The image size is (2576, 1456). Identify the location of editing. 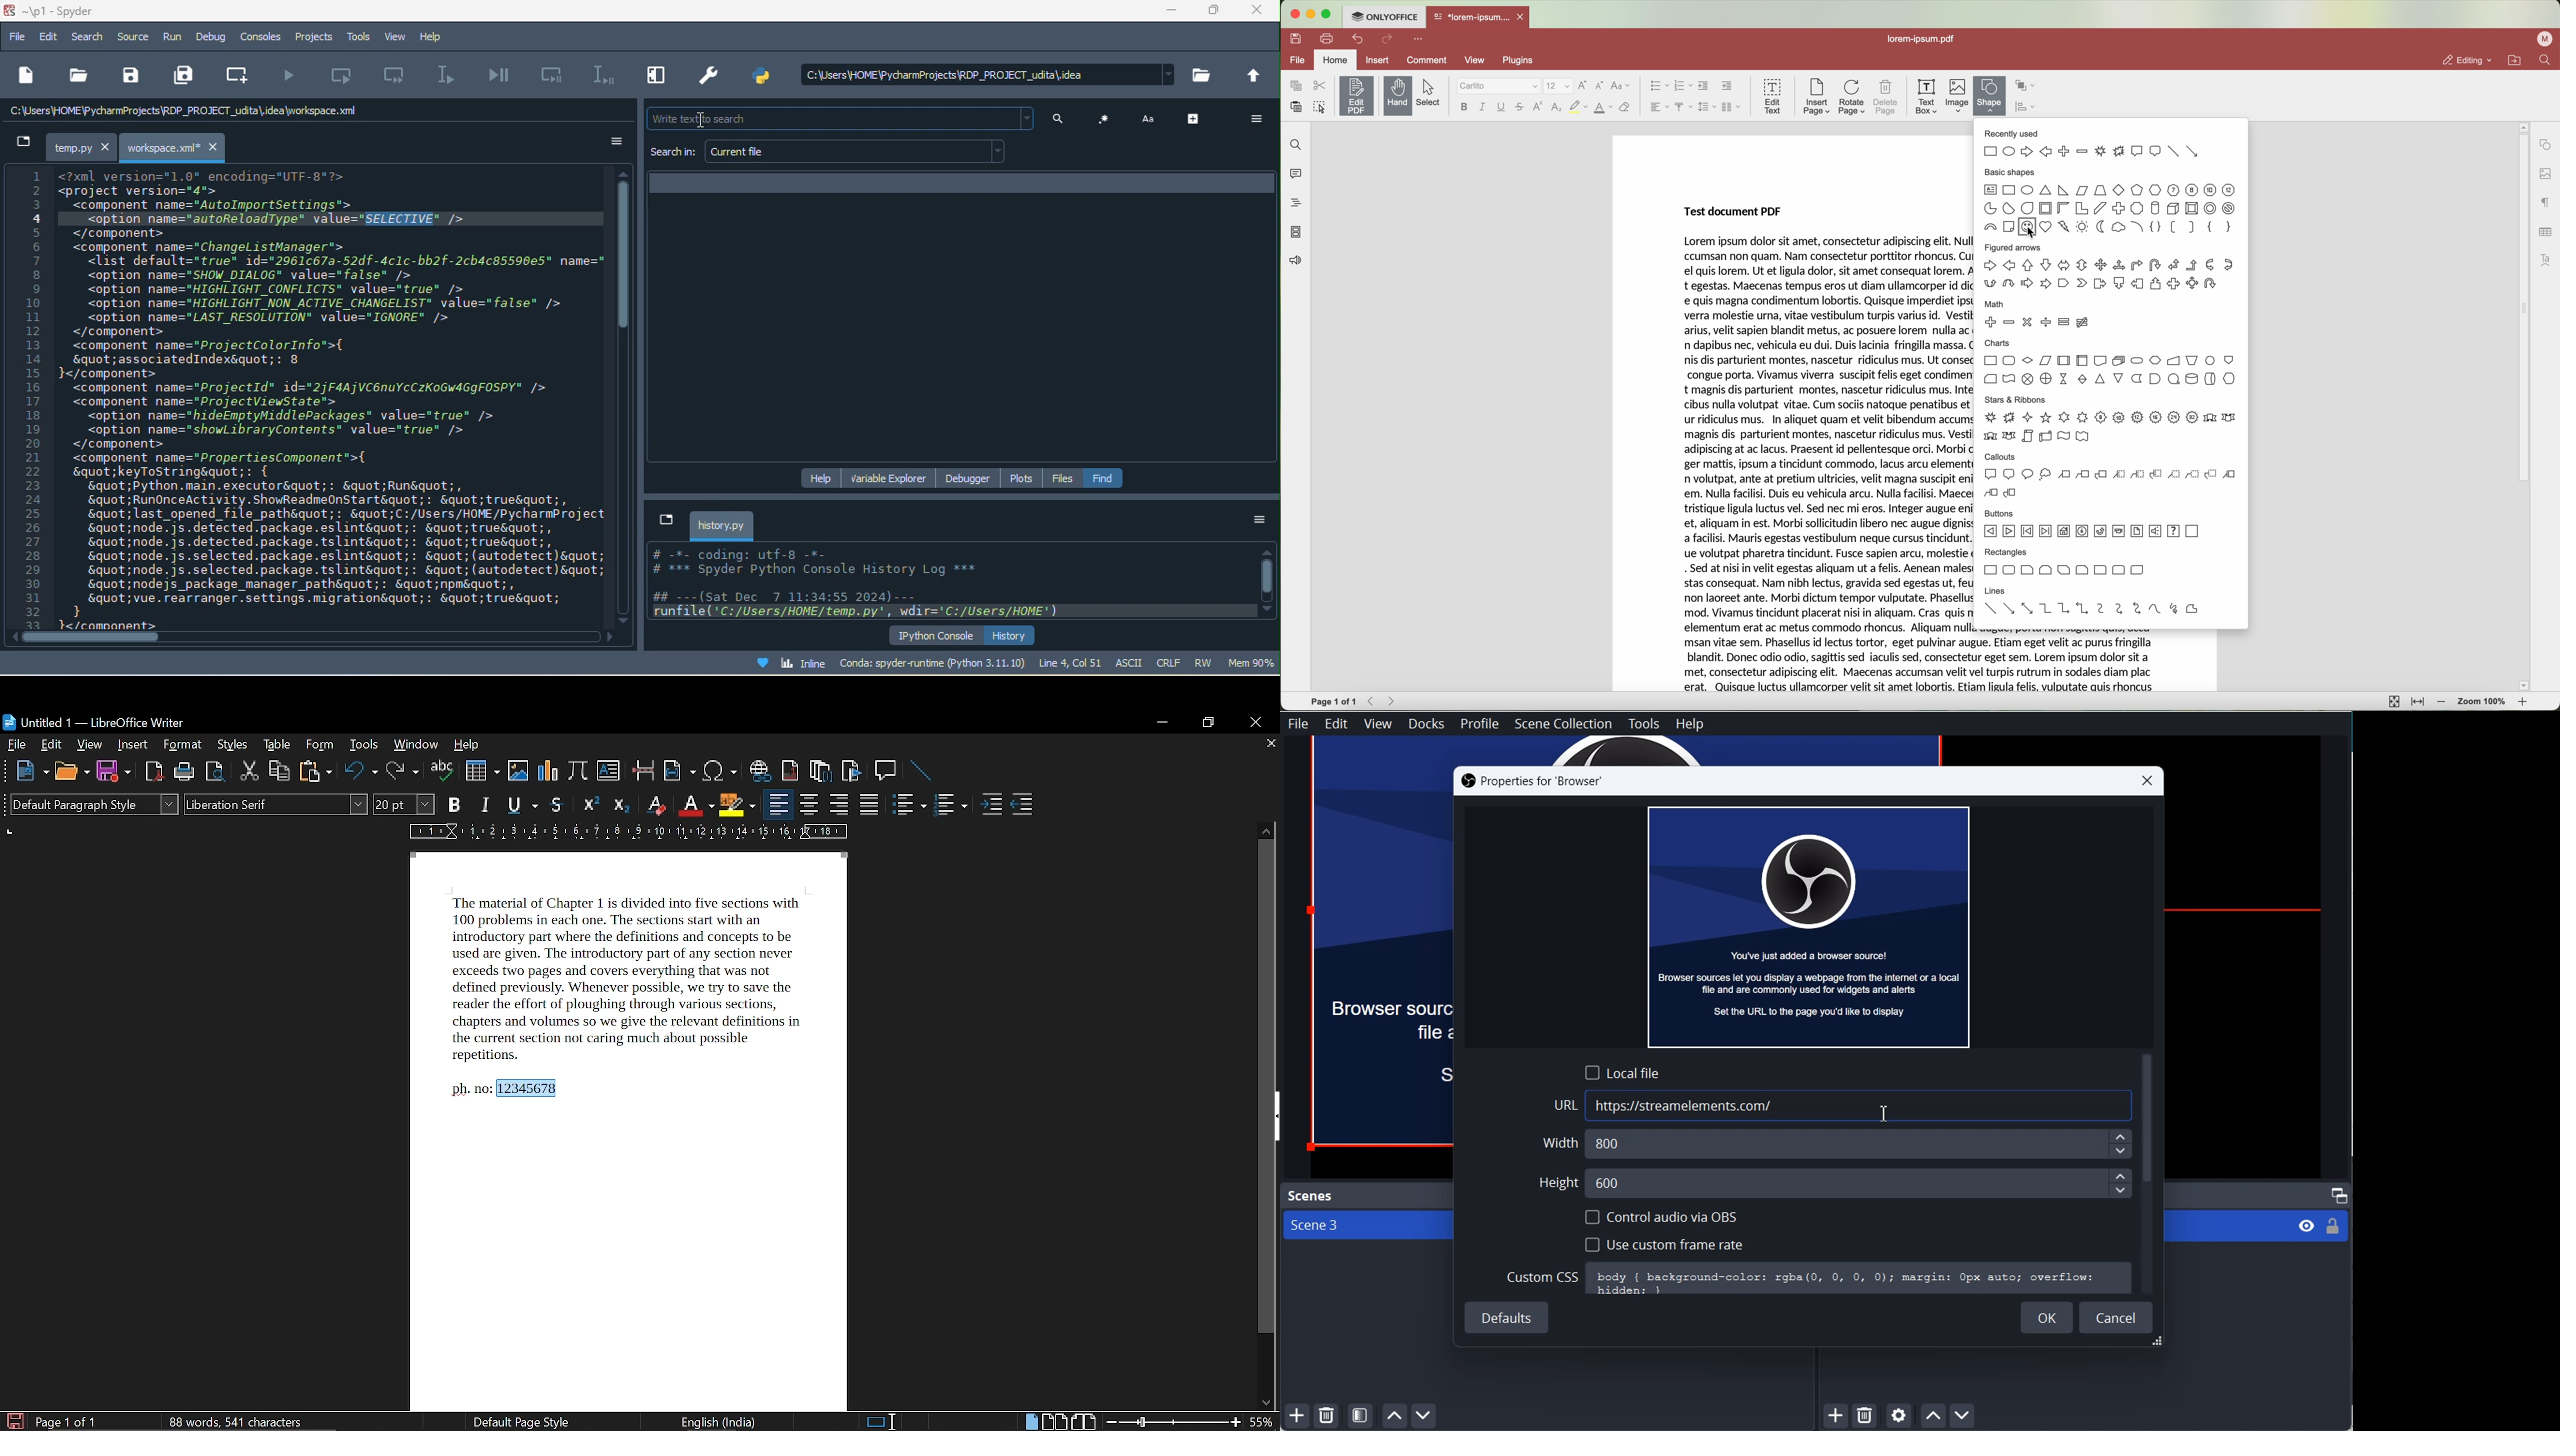
(2467, 61).